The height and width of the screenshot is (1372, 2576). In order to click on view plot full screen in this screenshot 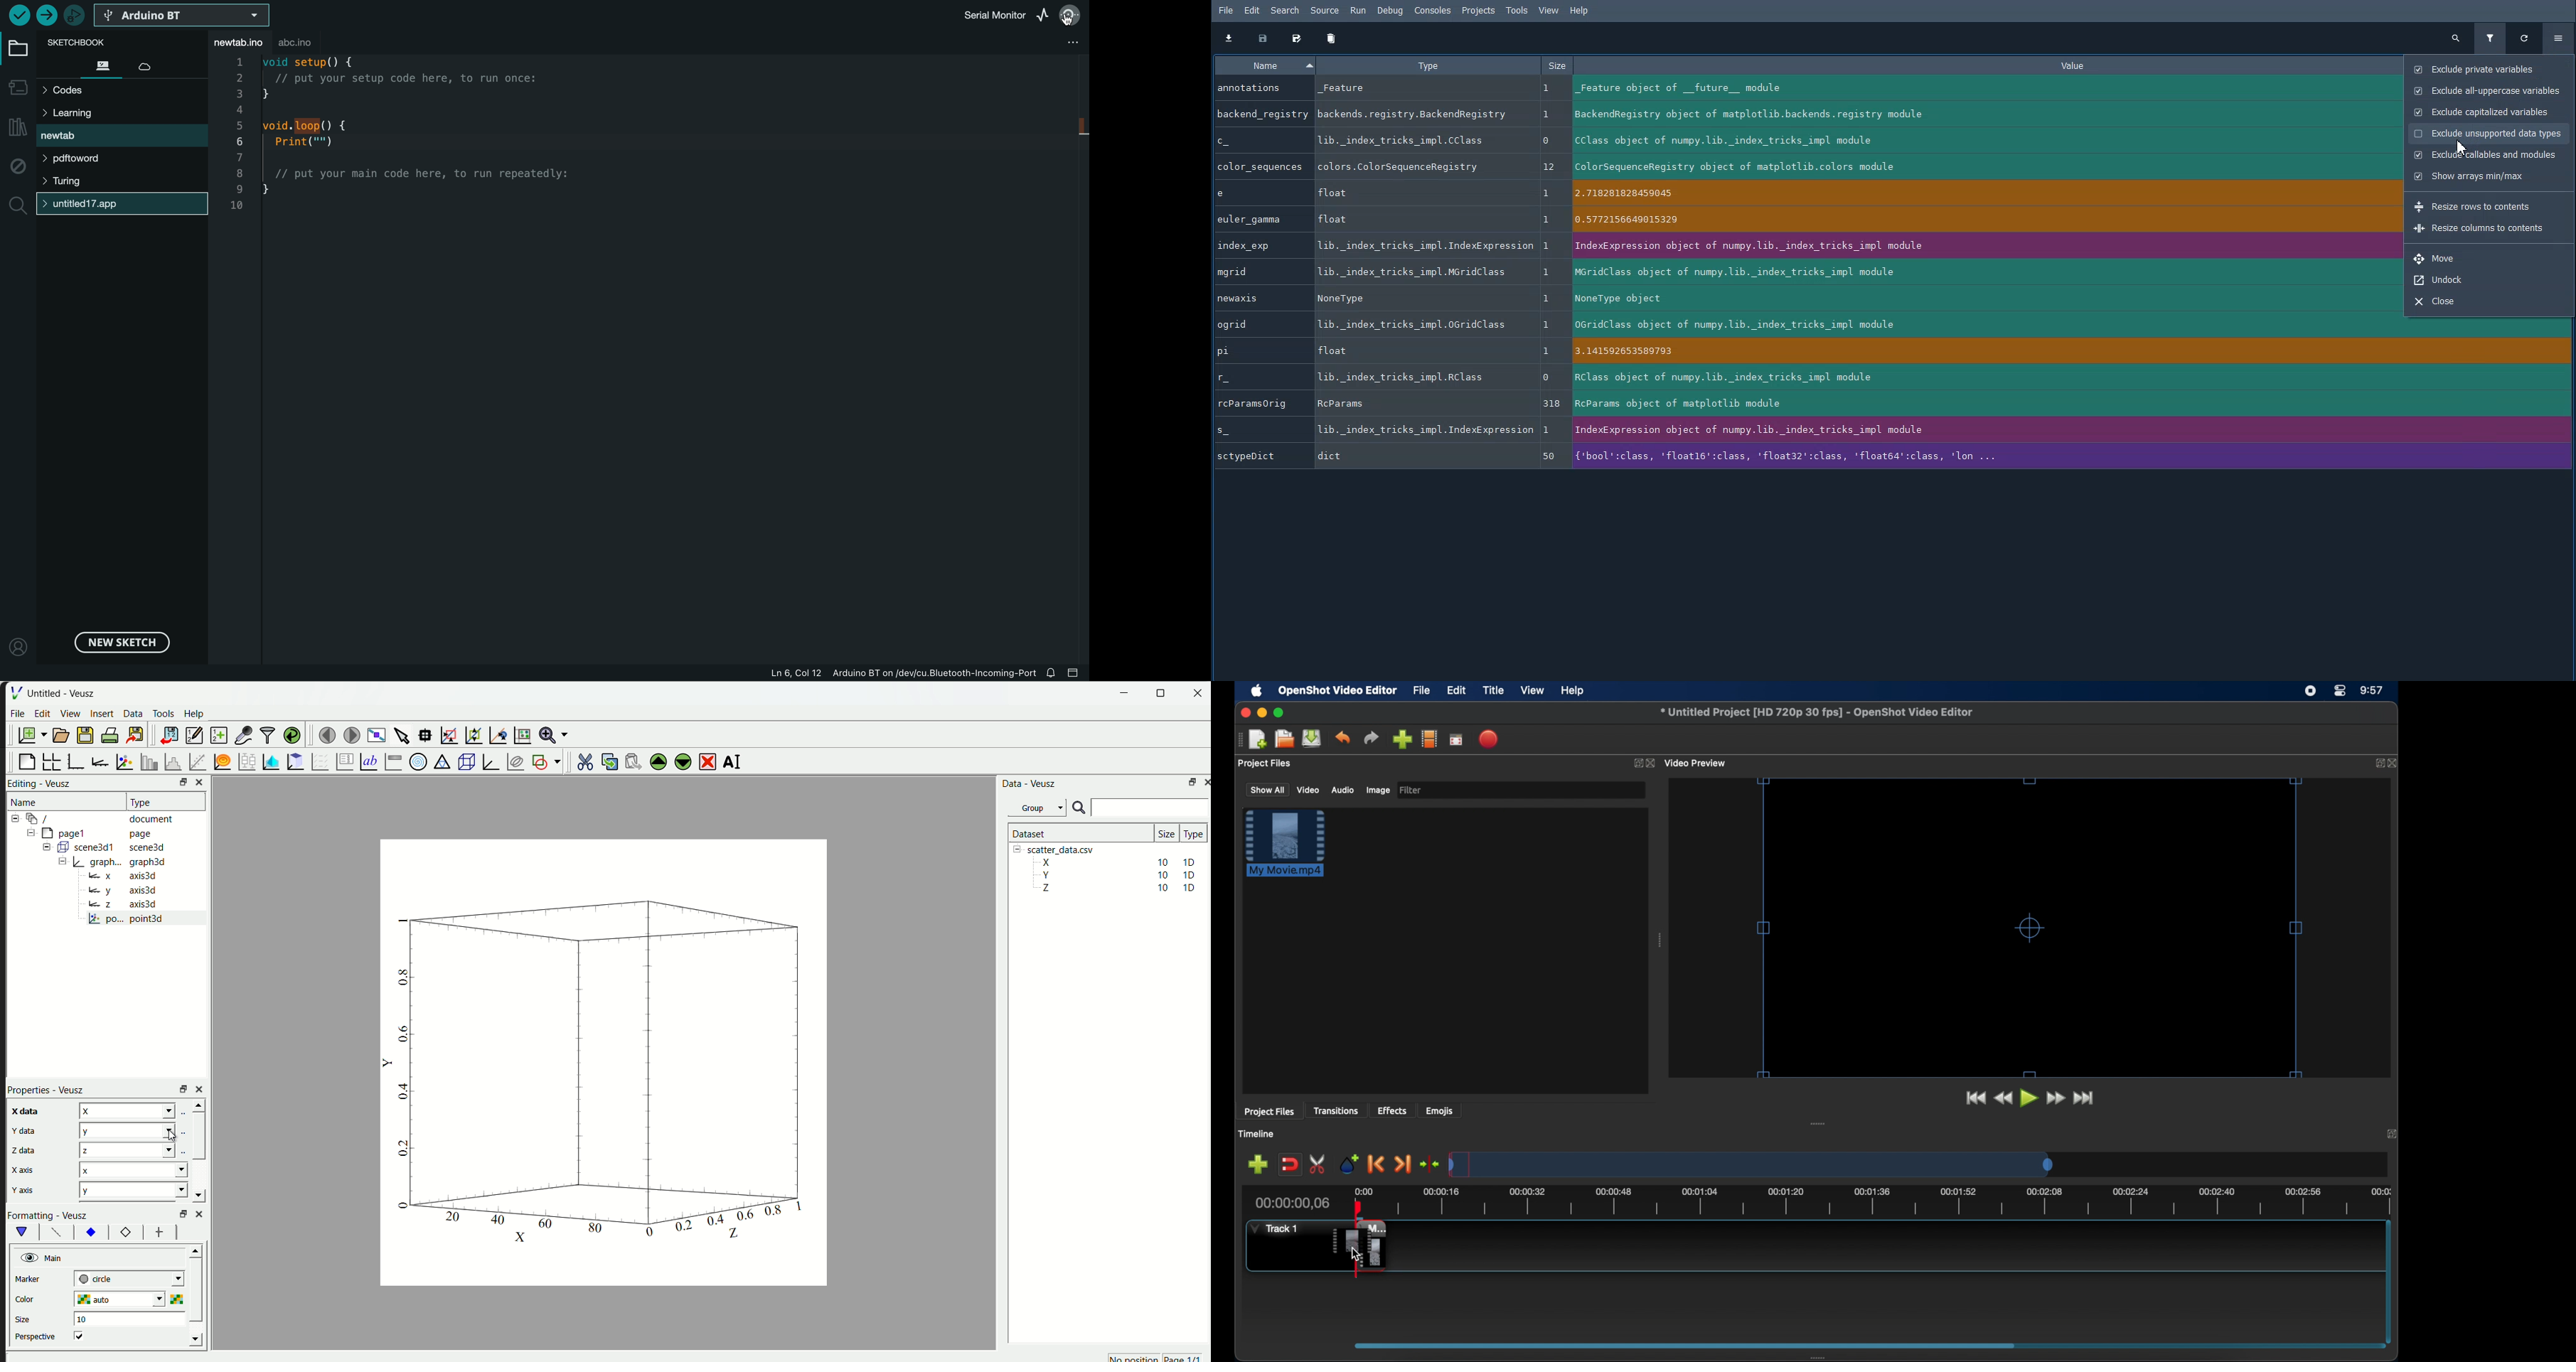, I will do `click(375, 733)`.